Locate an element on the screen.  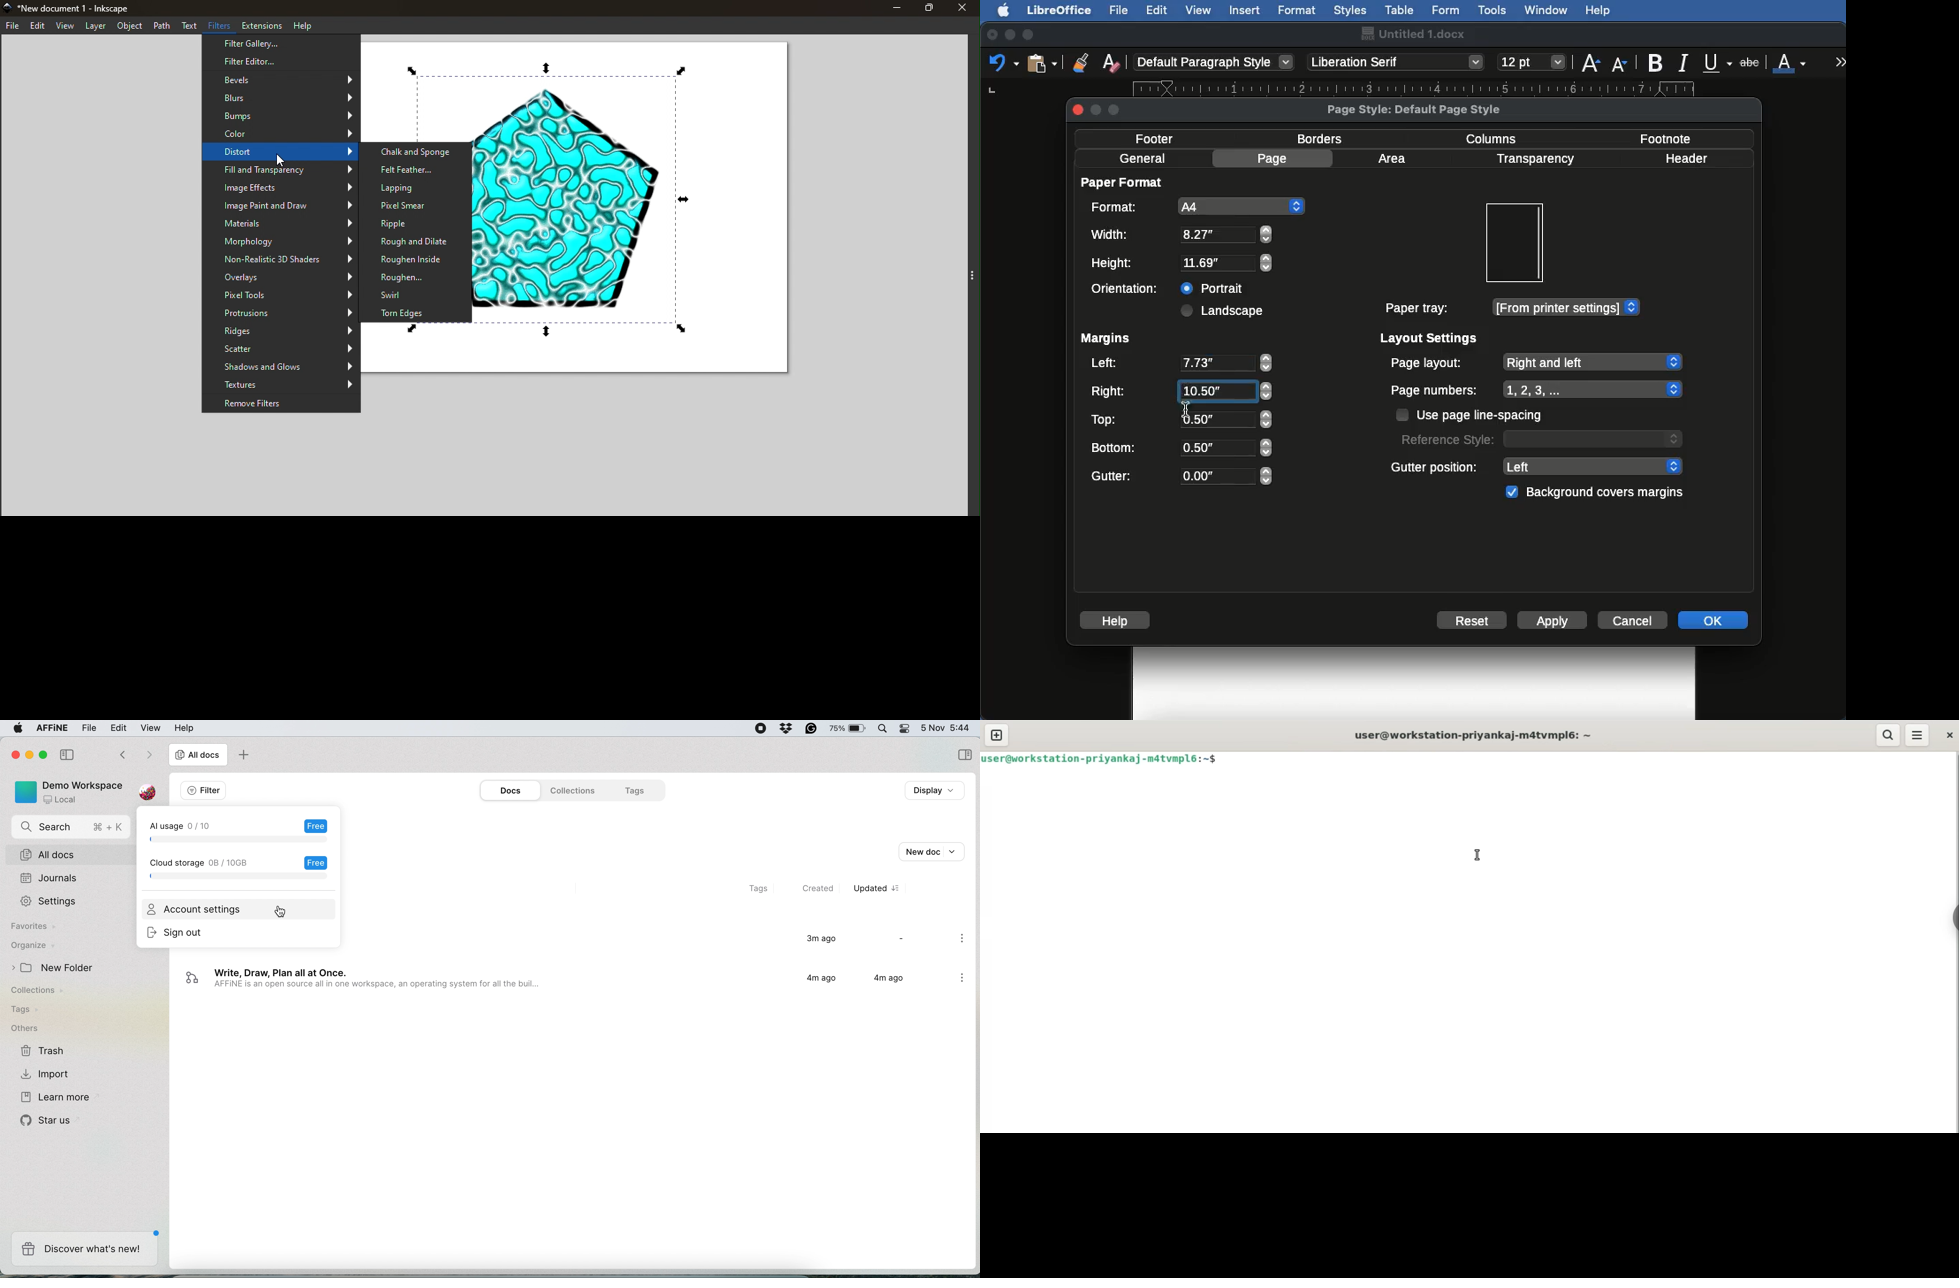
Roughen Inside is located at coordinates (414, 259).